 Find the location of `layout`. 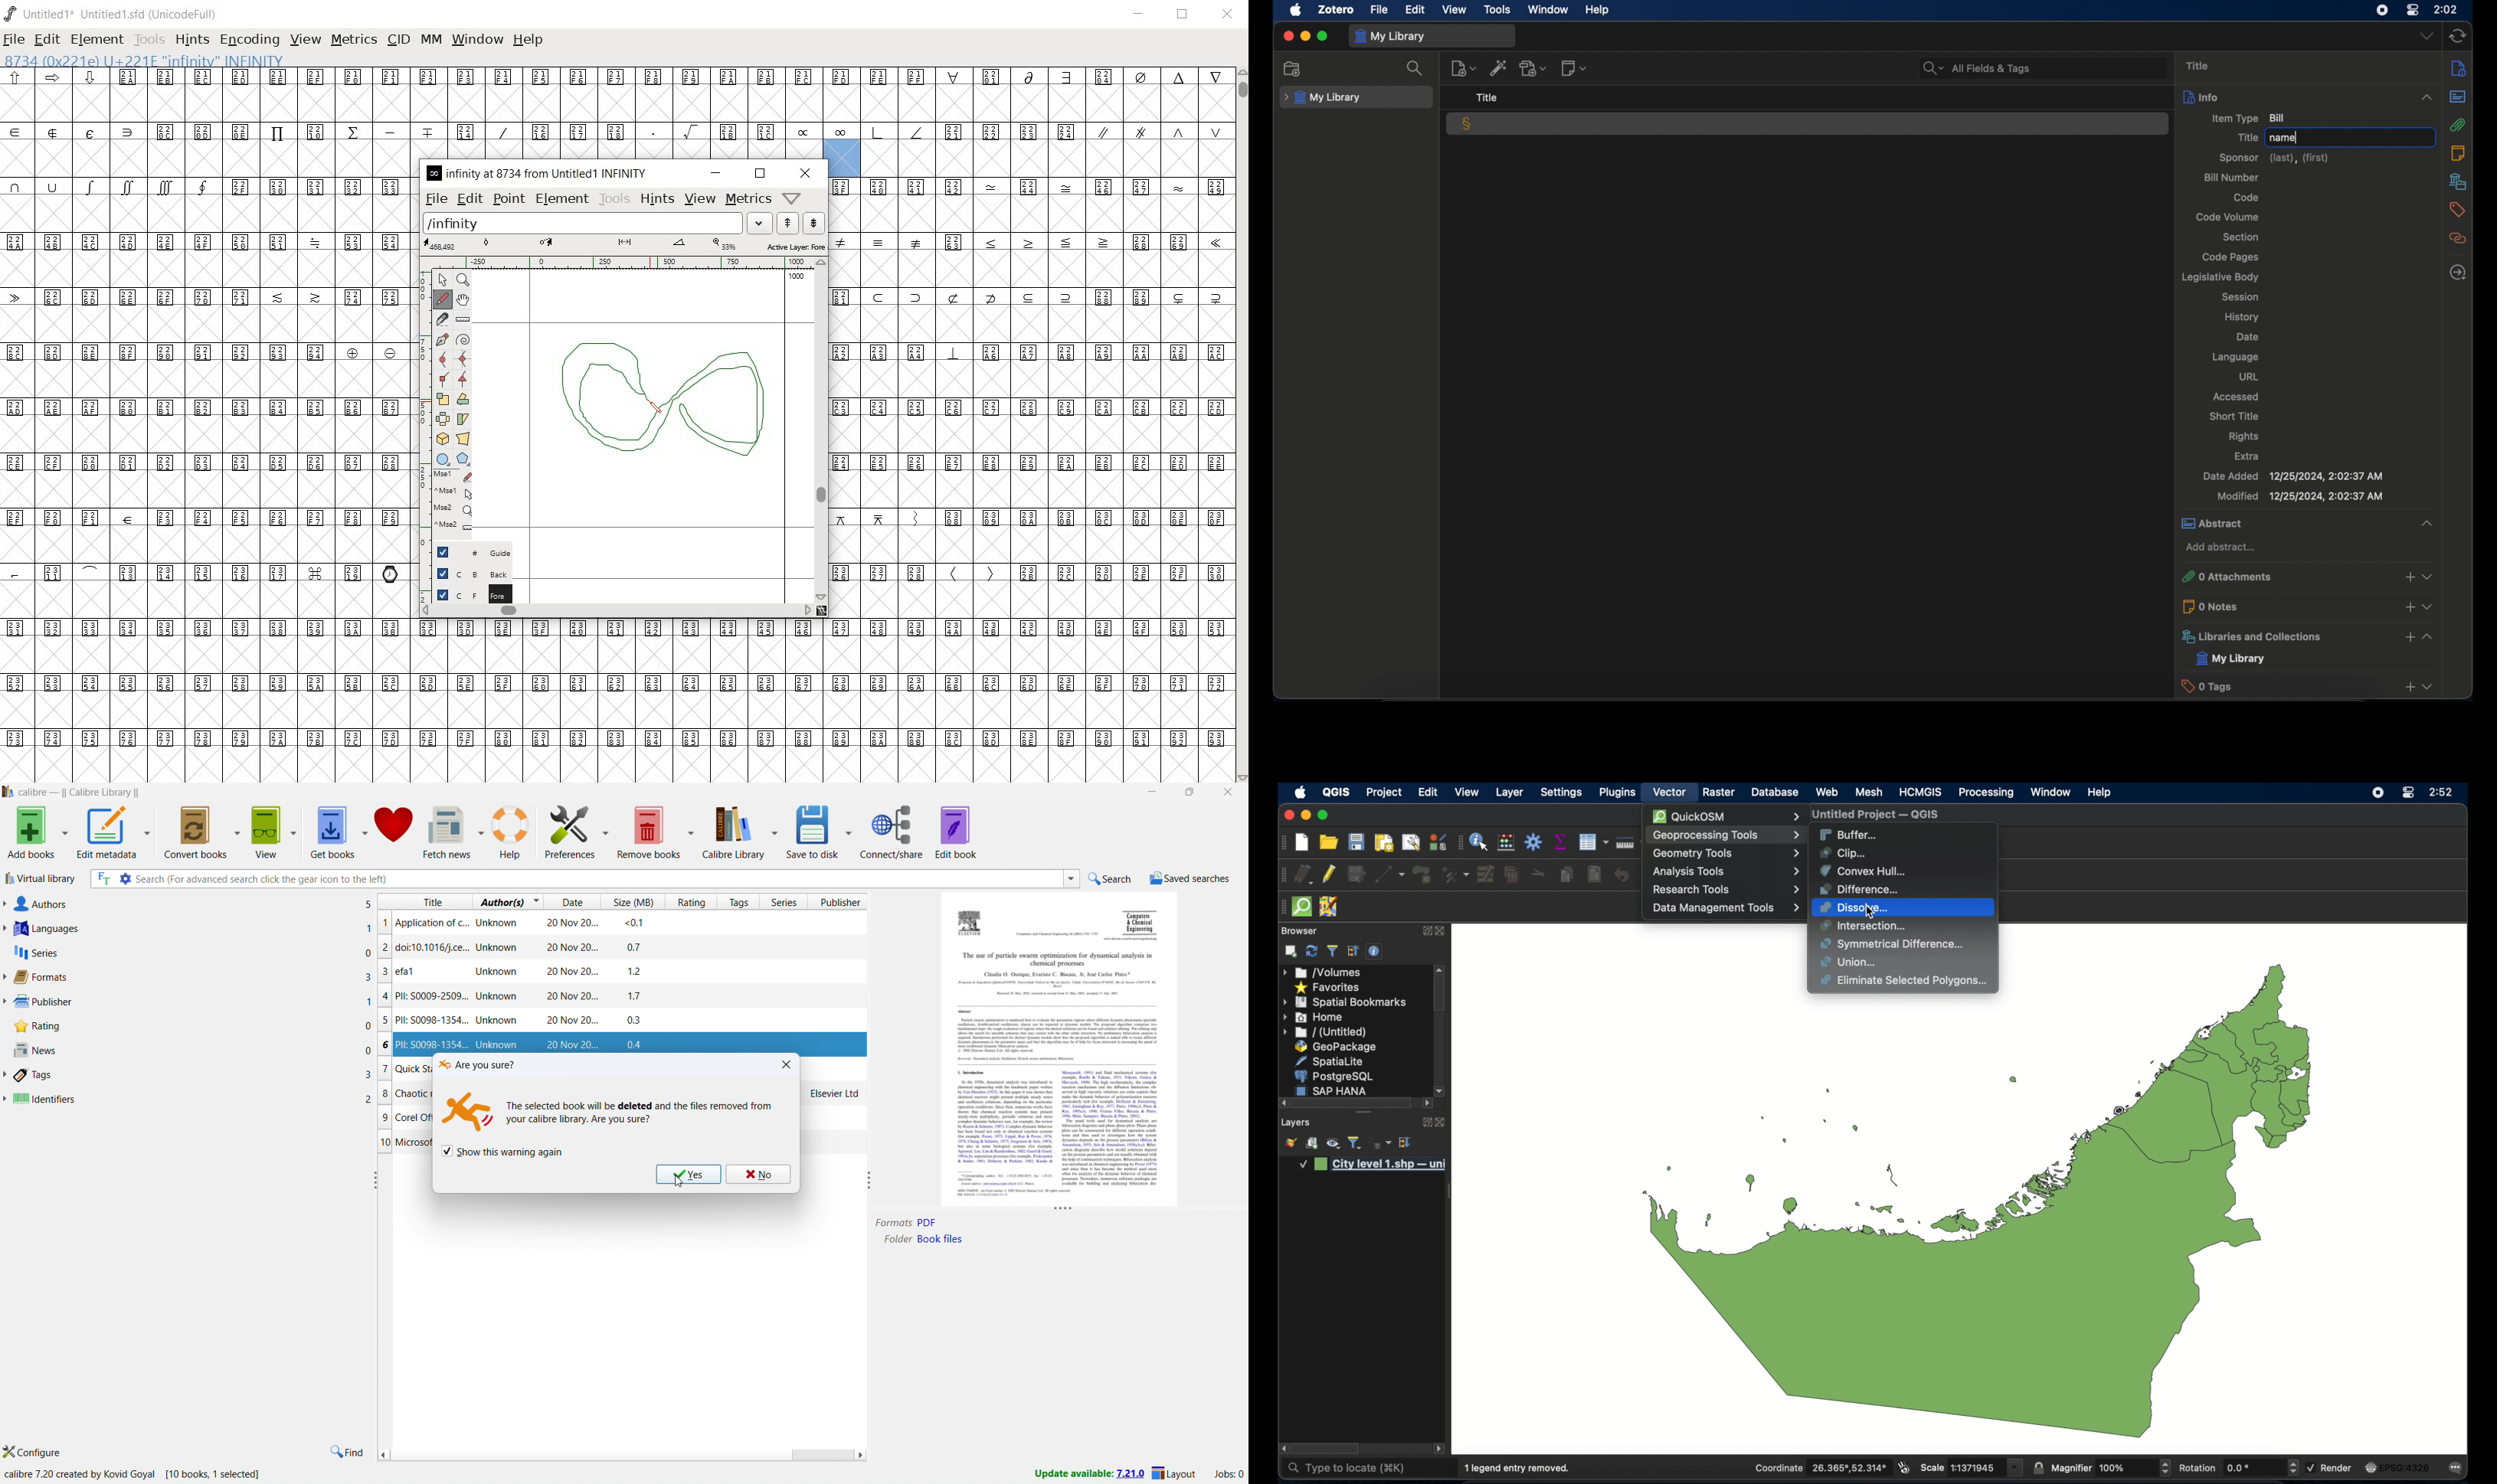

layout is located at coordinates (1174, 1474).